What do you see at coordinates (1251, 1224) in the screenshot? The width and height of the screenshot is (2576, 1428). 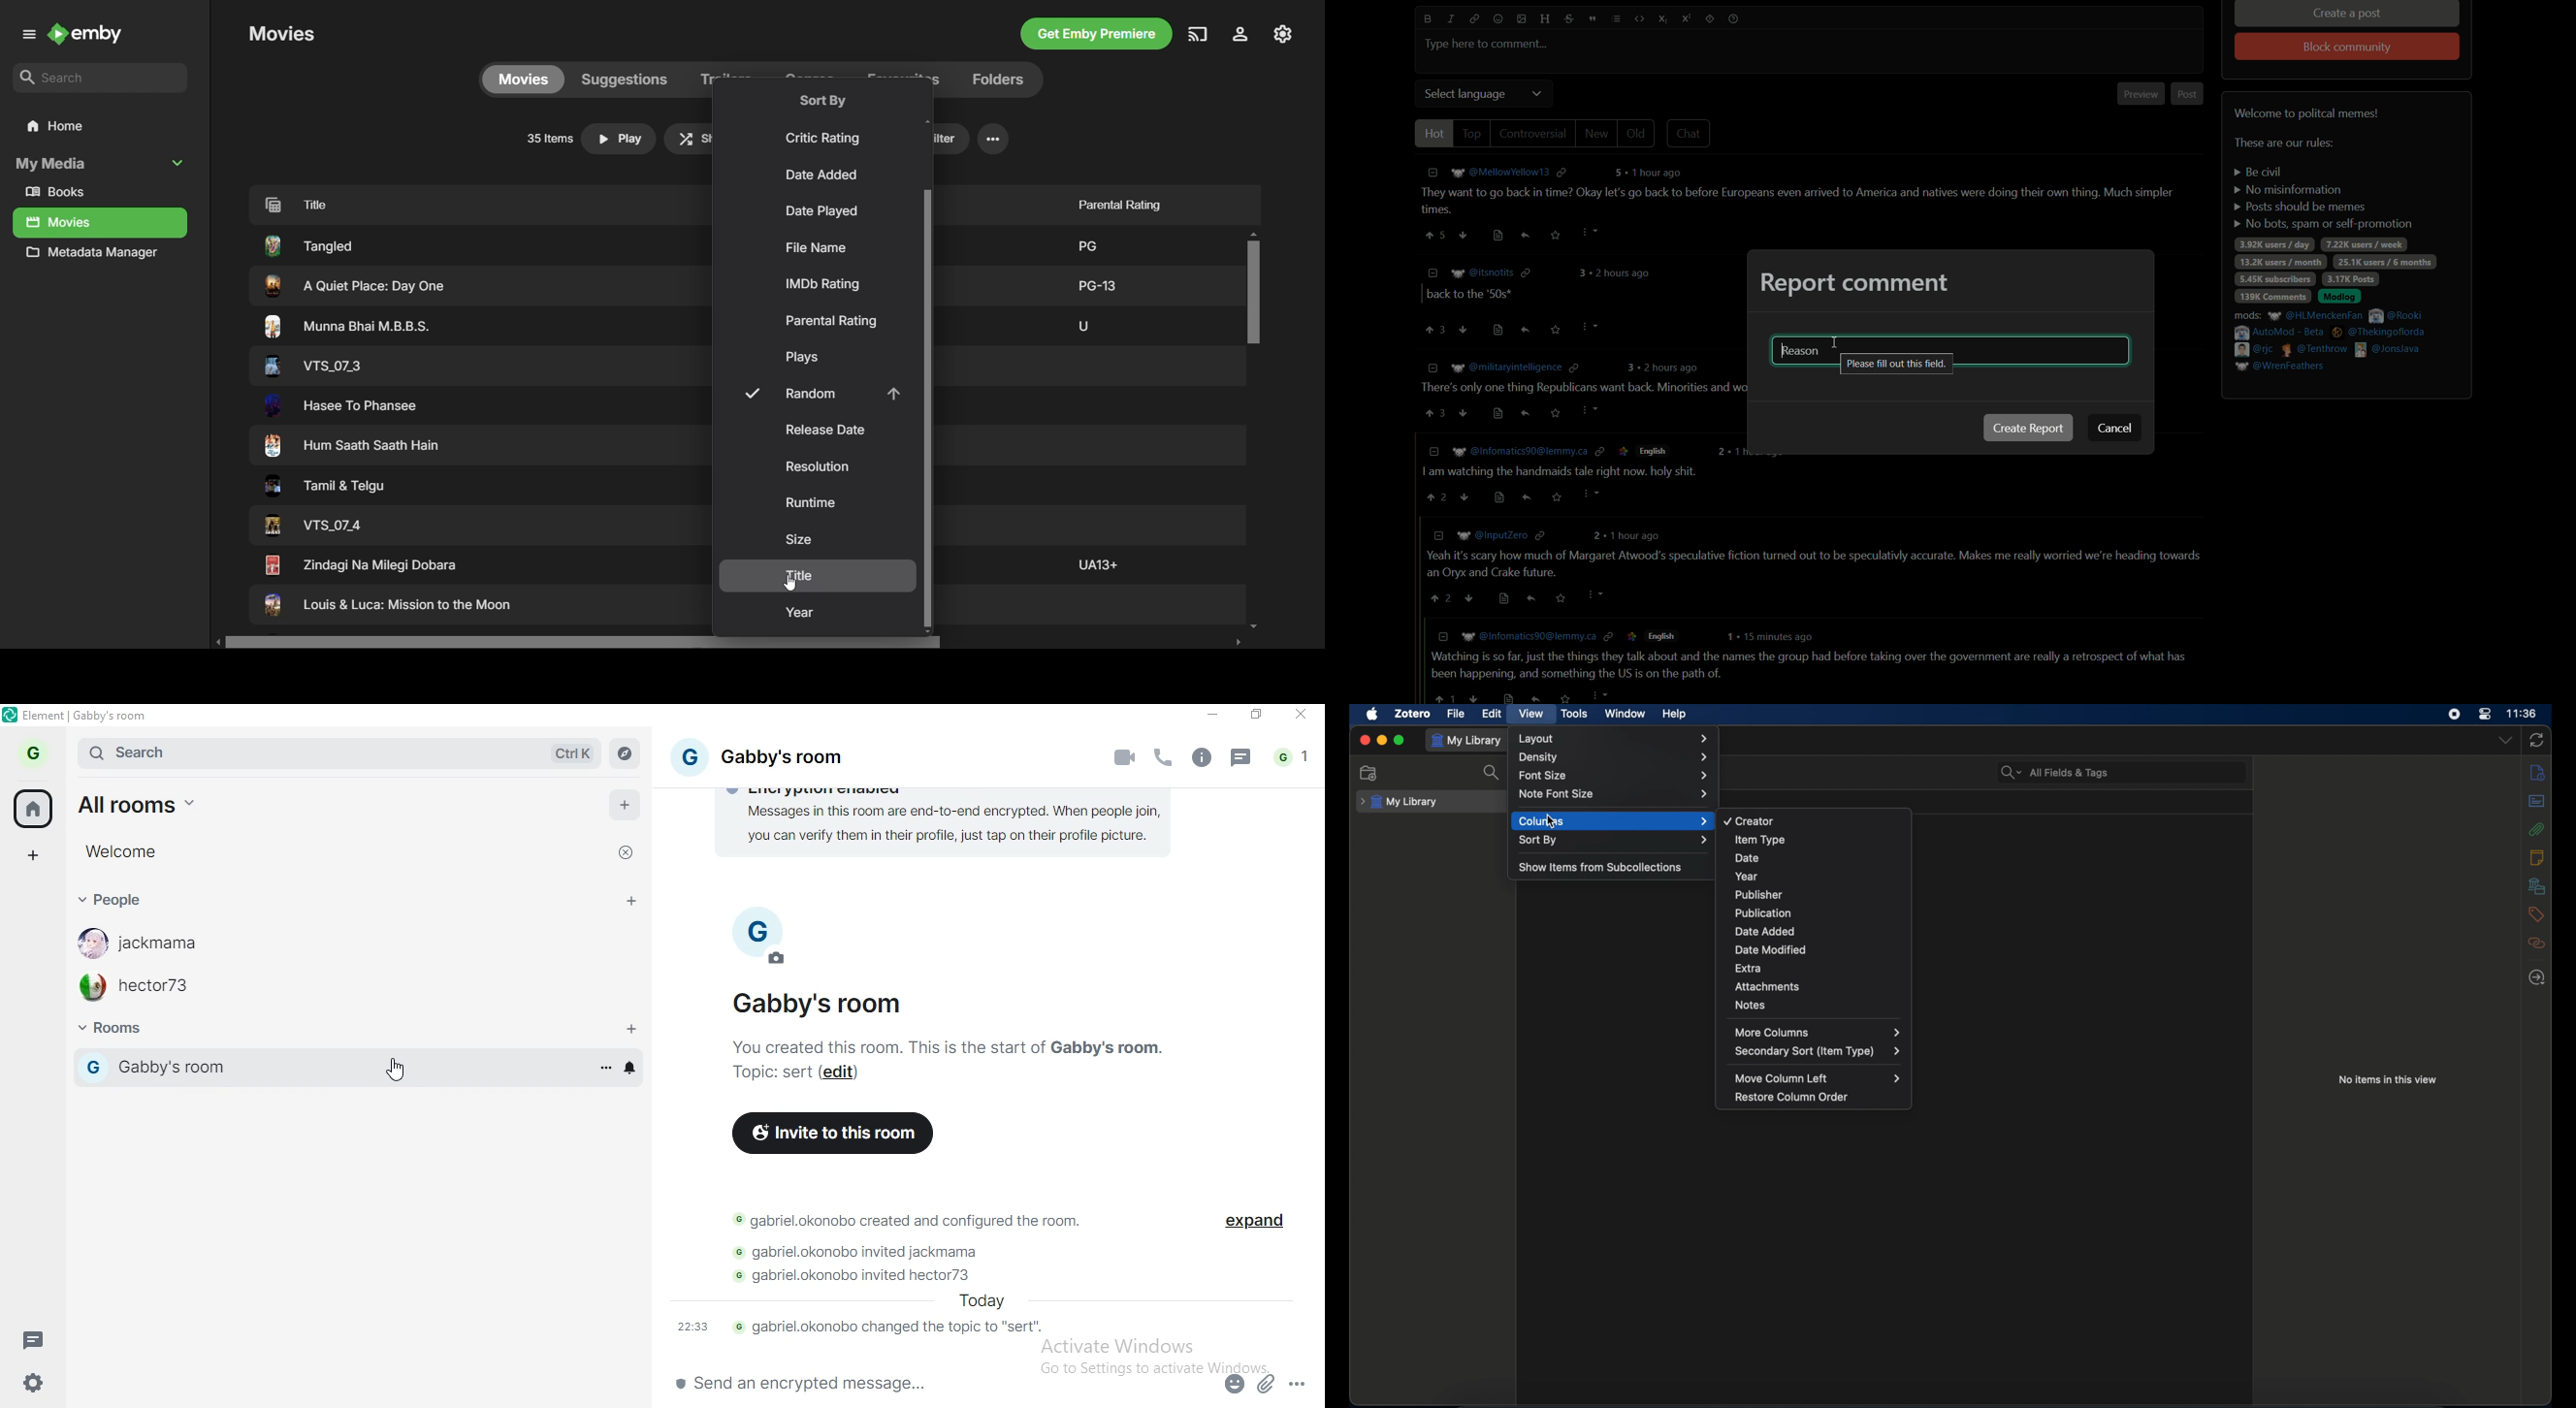 I see `expand` at bounding box center [1251, 1224].